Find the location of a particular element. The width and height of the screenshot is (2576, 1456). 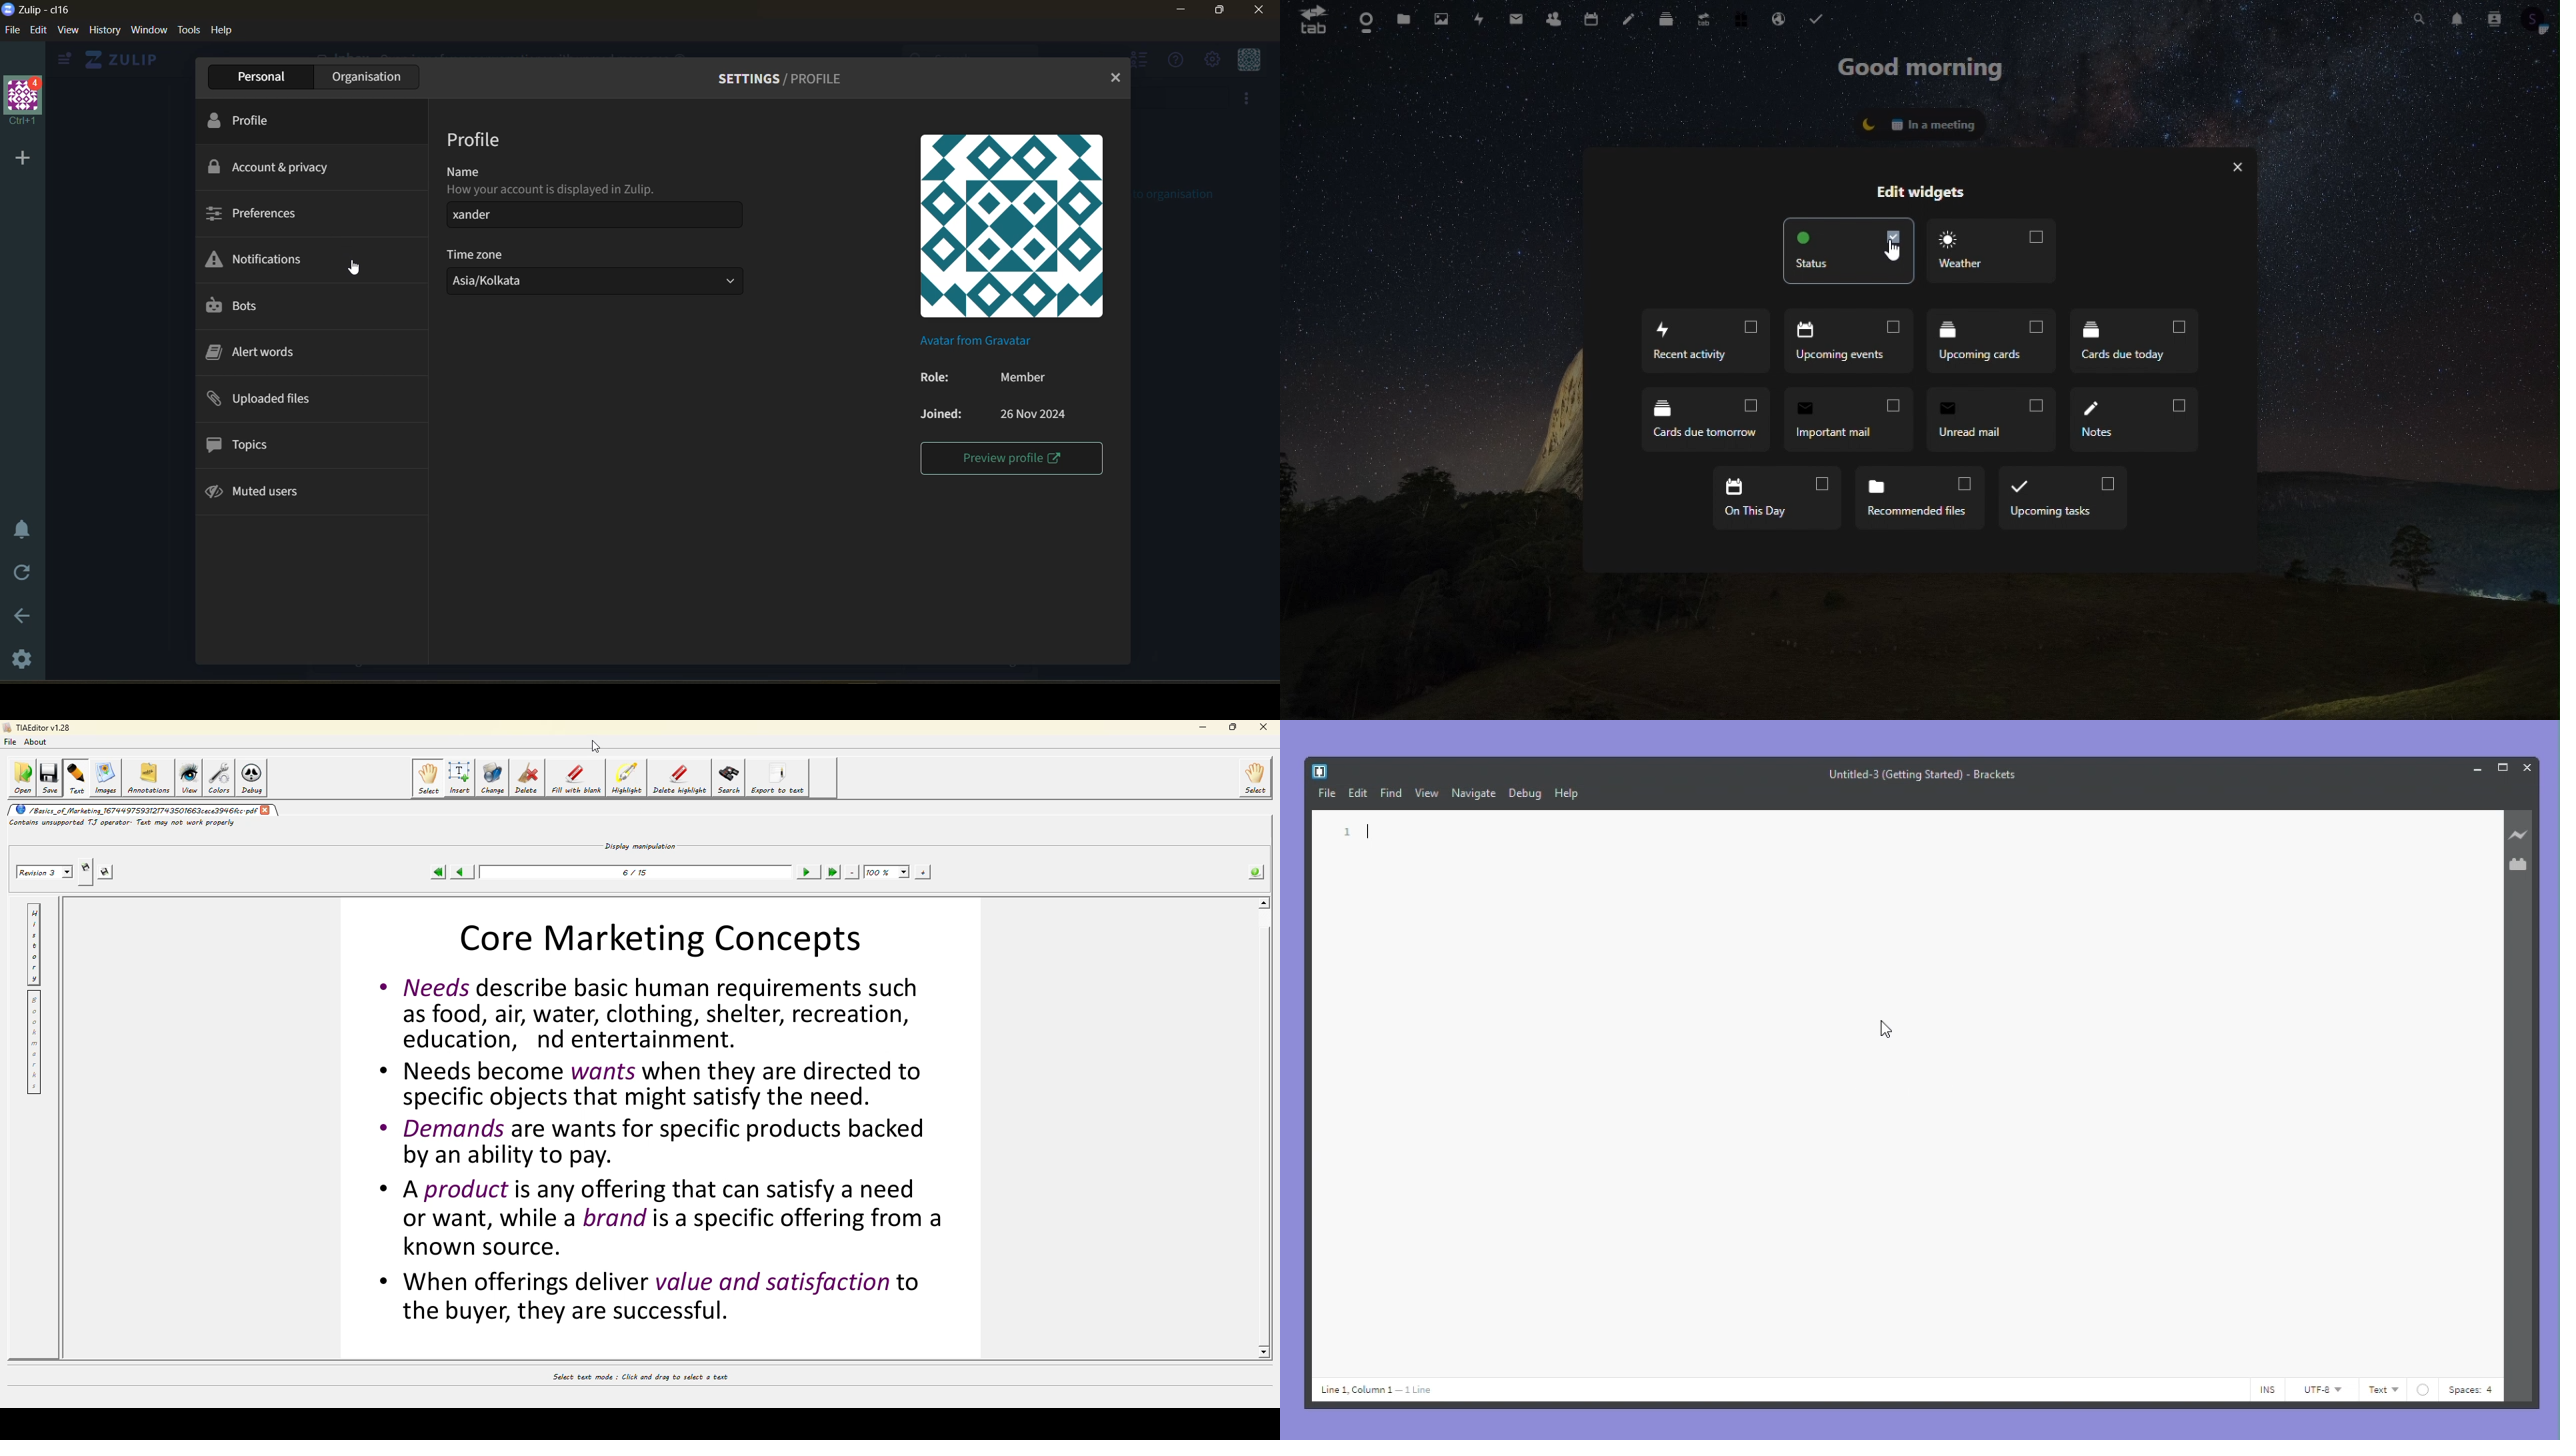

deck is located at coordinates (1665, 18).